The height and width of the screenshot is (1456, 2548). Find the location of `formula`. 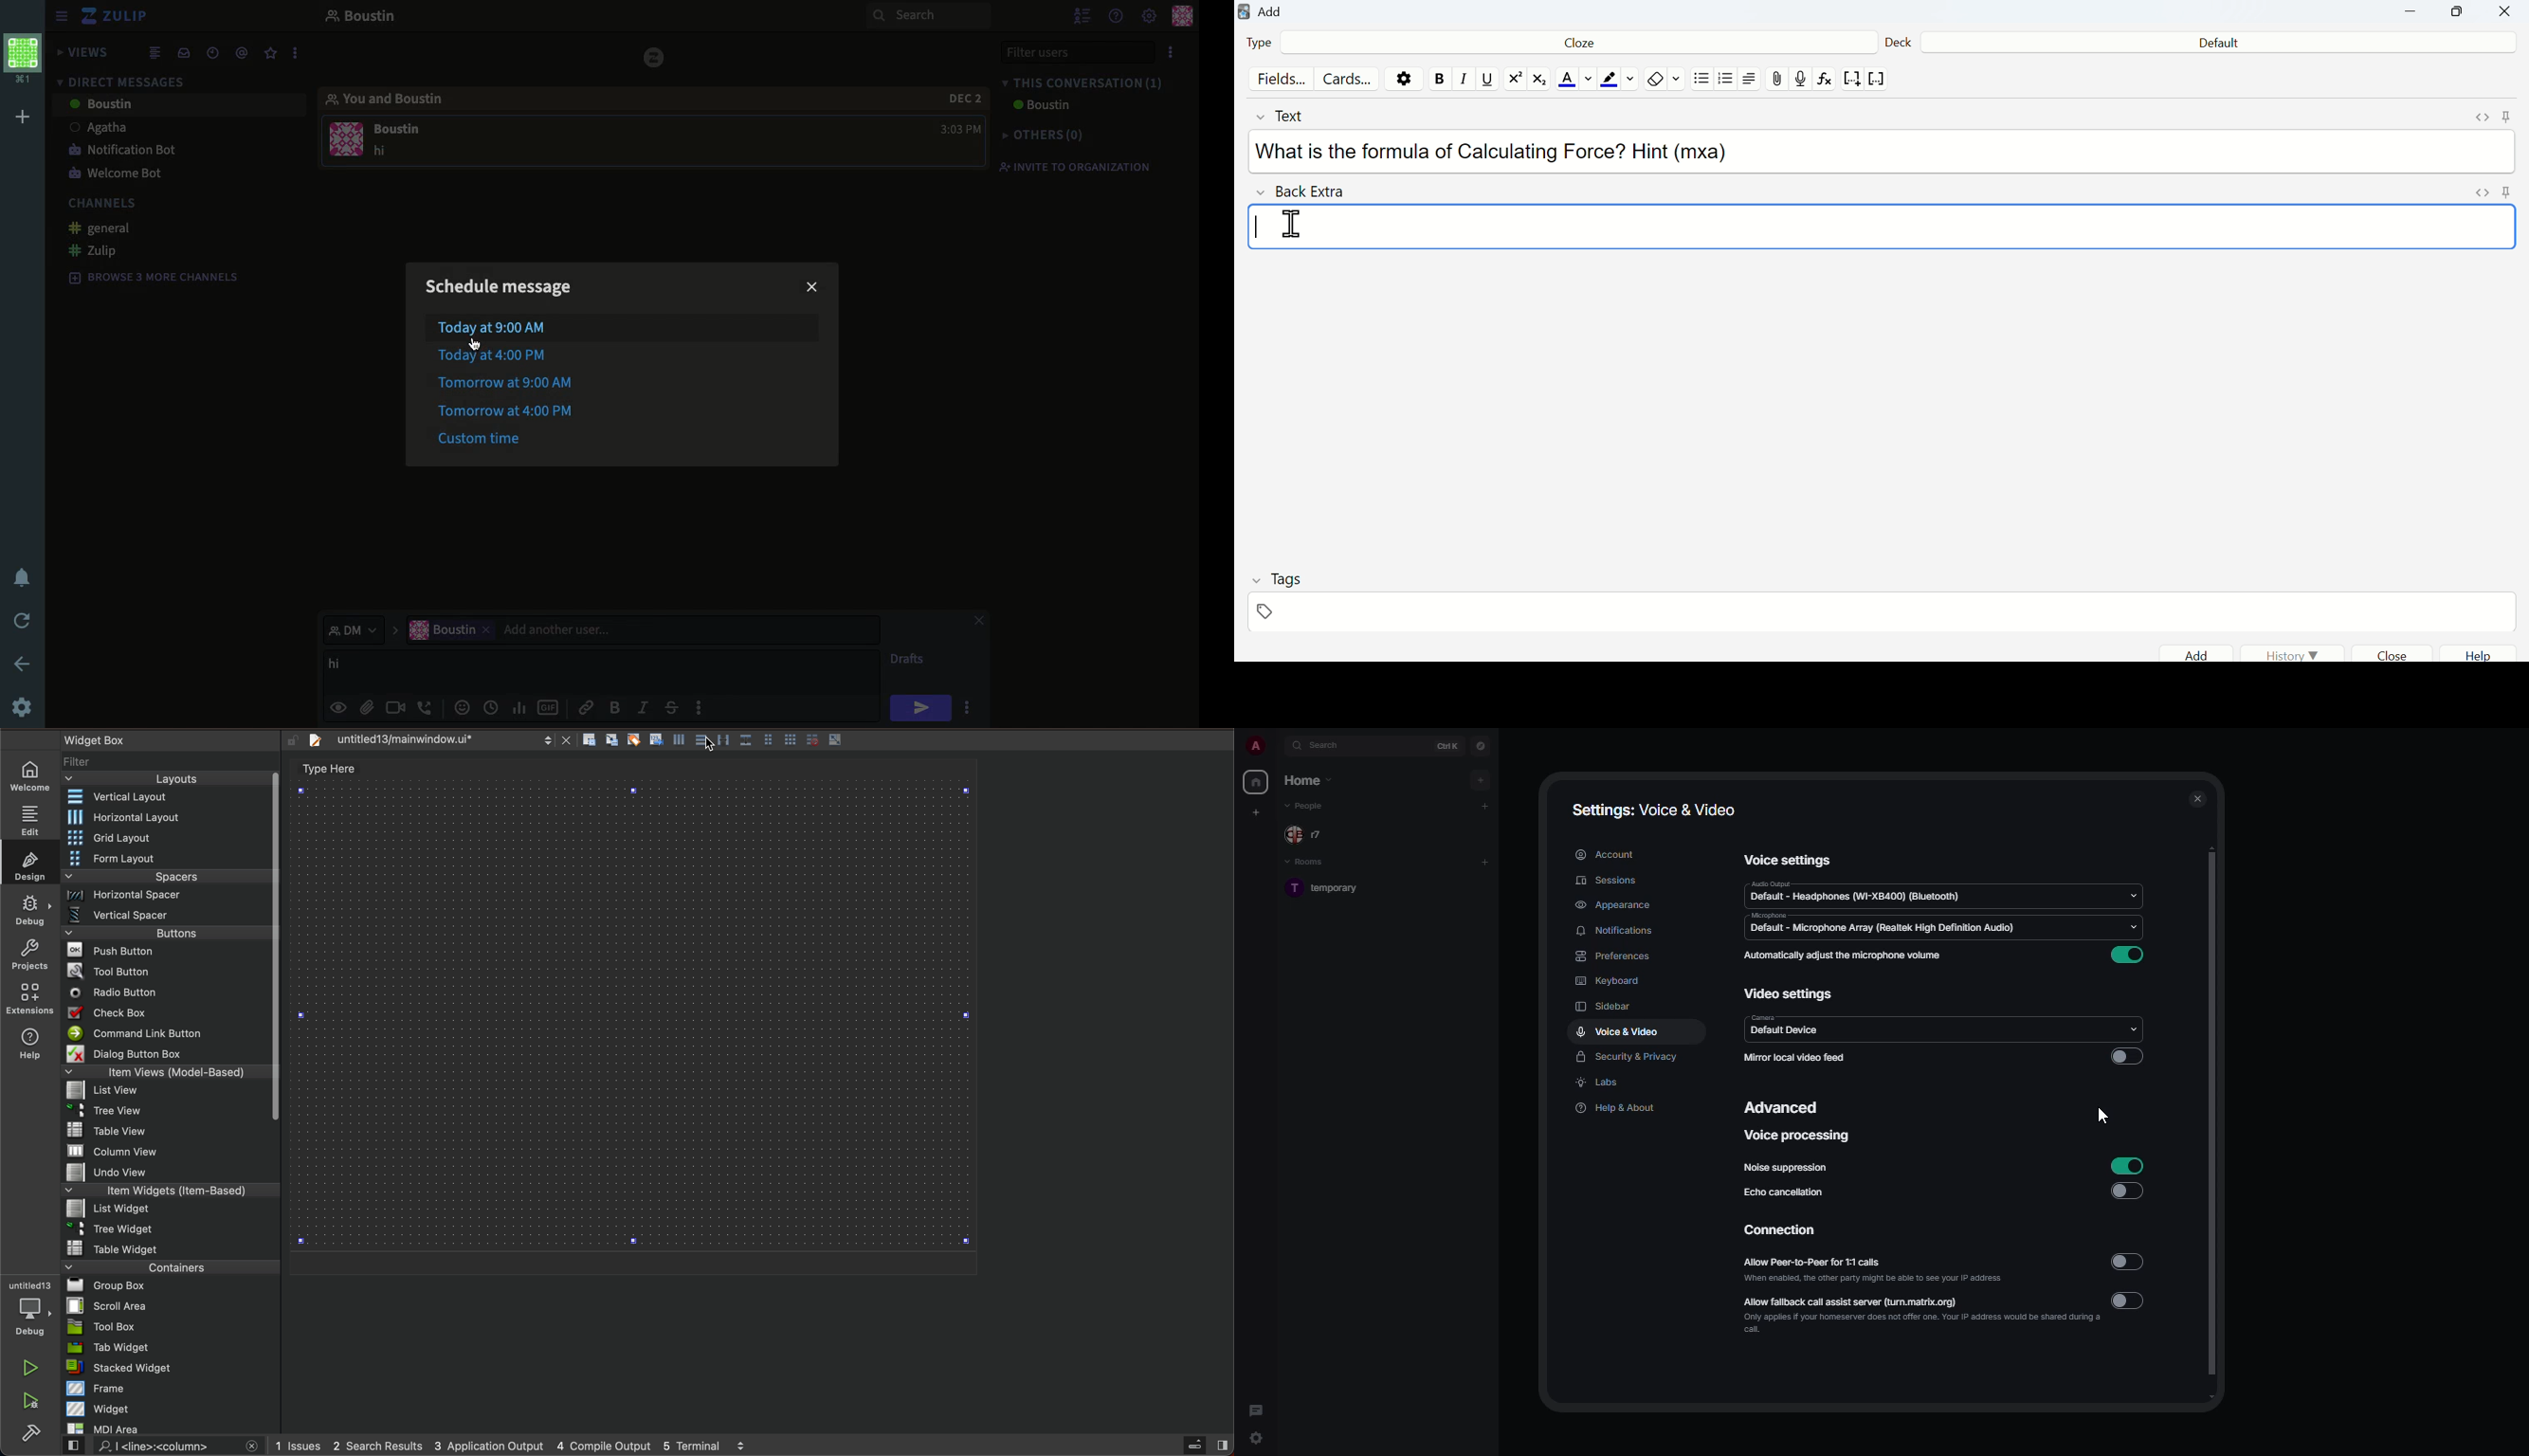

formula is located at coordinates (1826, 82).